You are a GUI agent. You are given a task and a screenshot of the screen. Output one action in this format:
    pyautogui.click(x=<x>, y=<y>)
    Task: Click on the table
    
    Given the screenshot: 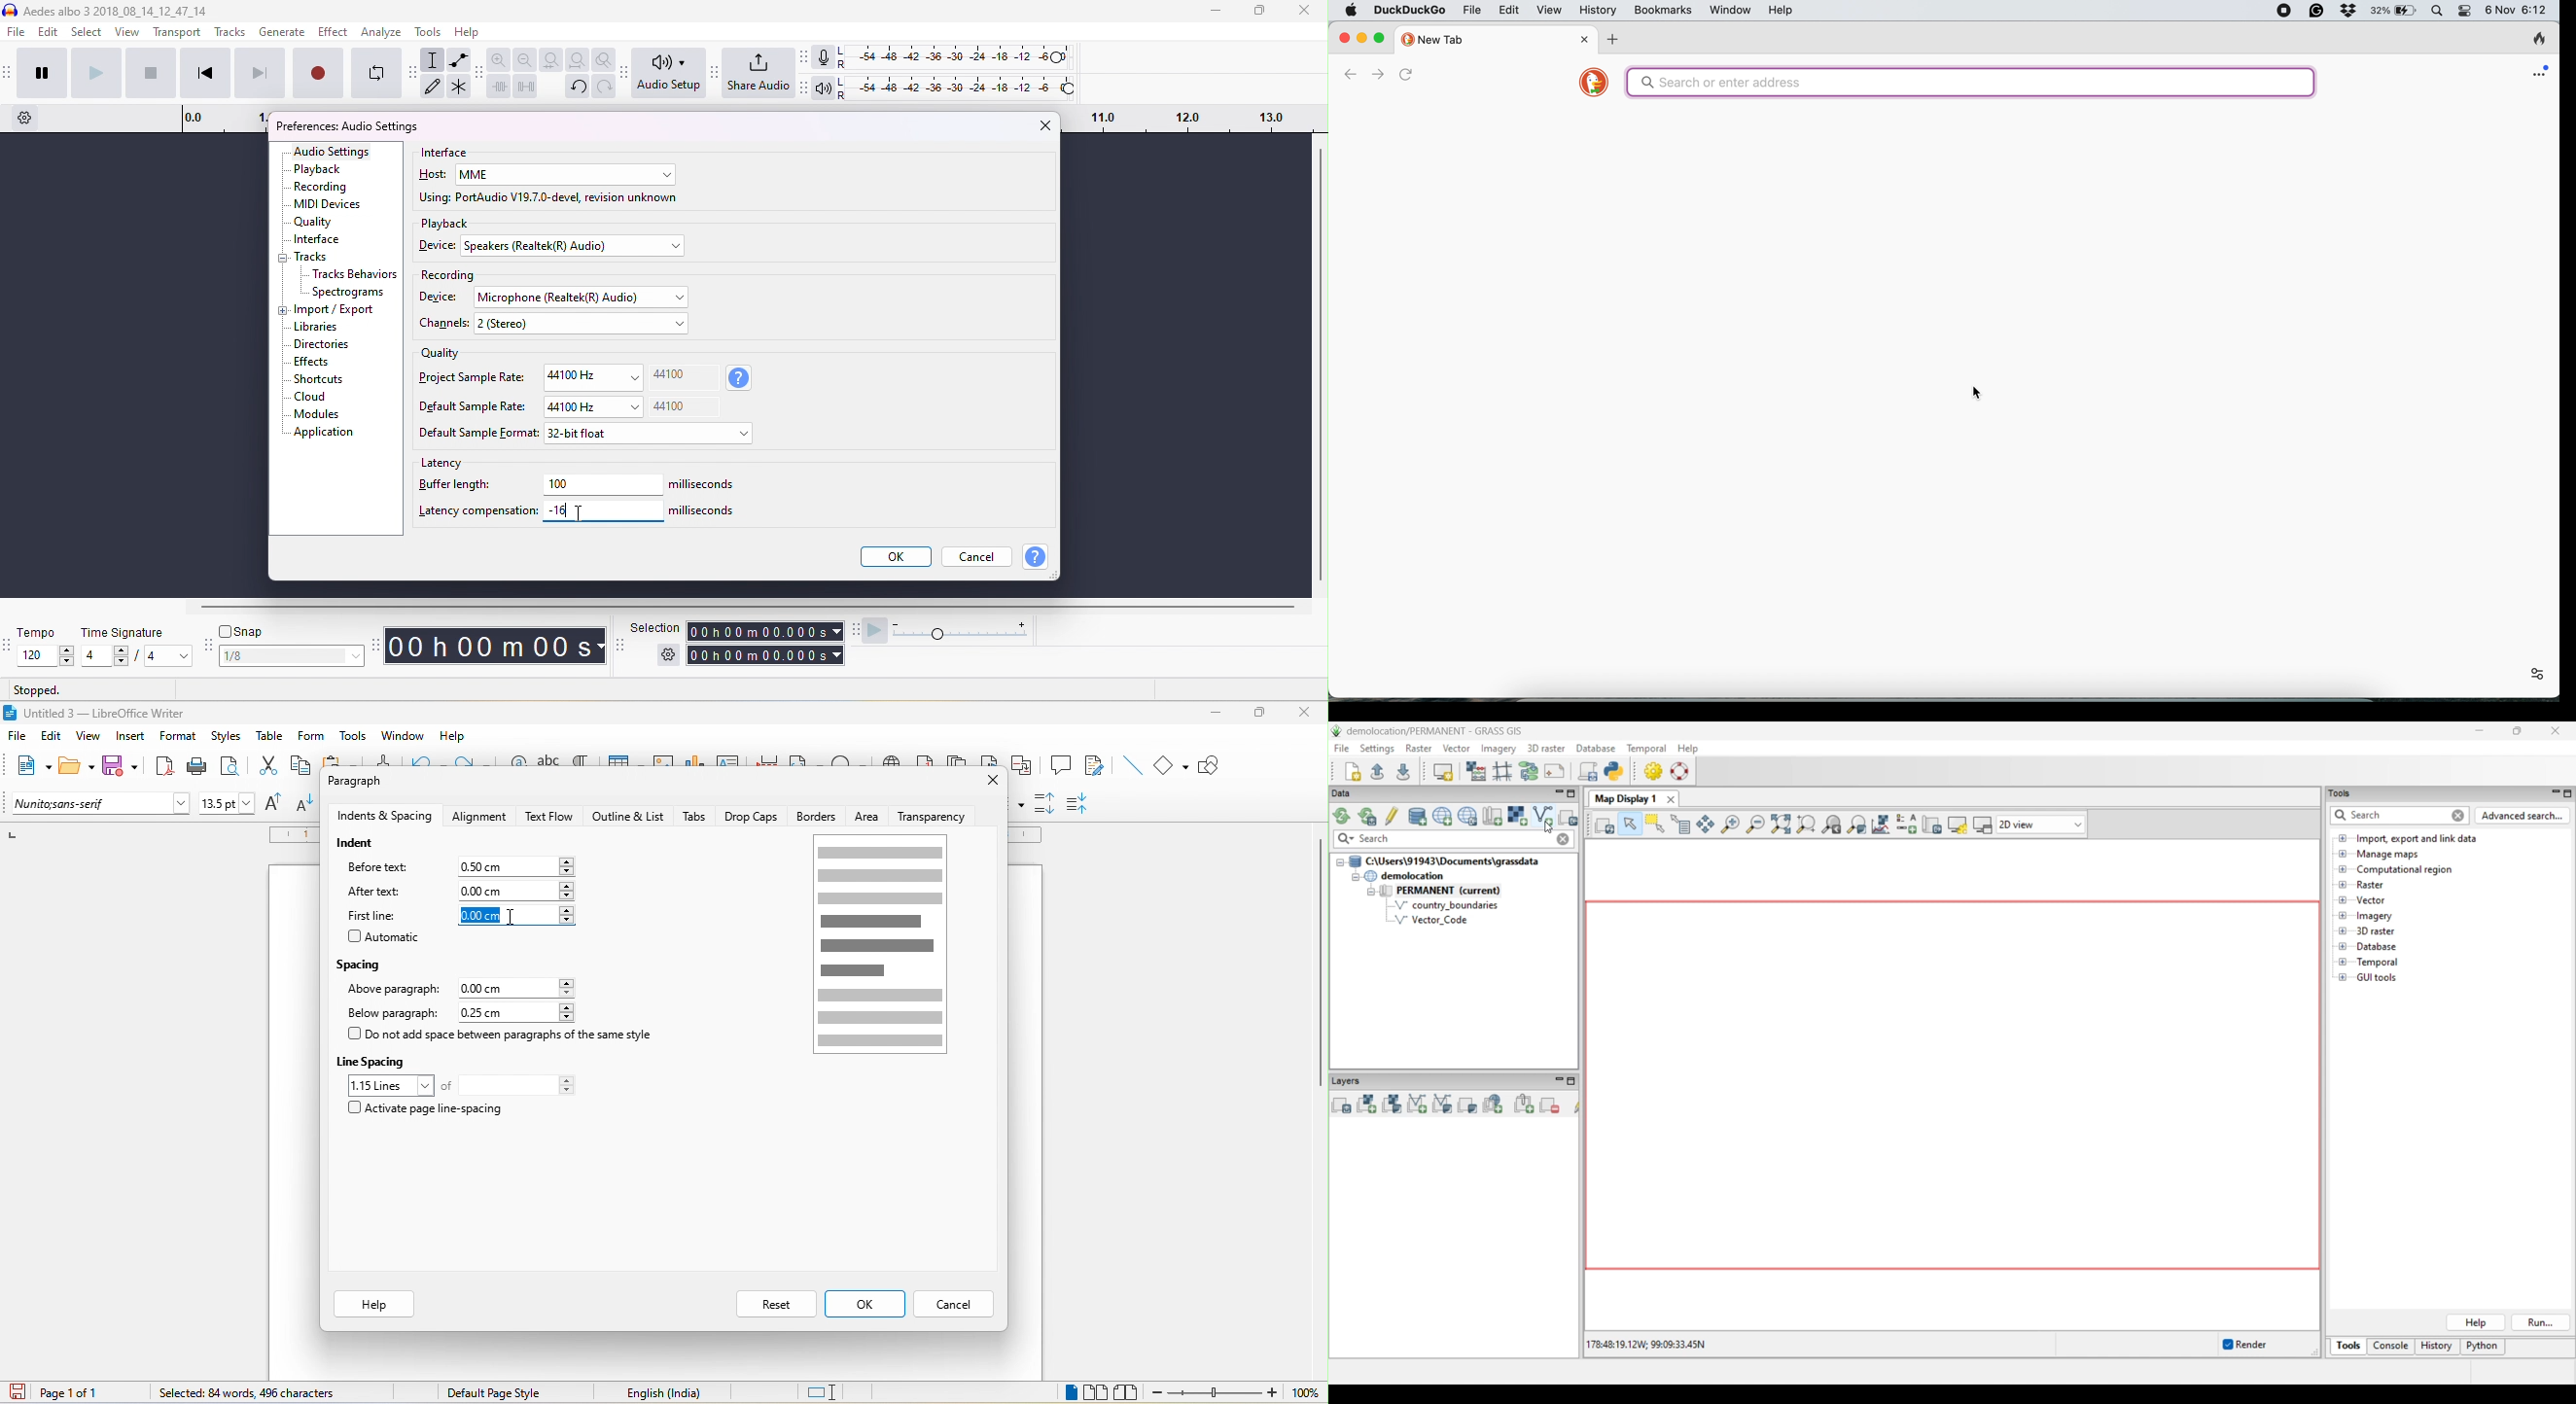 What is the action you would take?
    pyautogui.click(x=270, y=735)
    